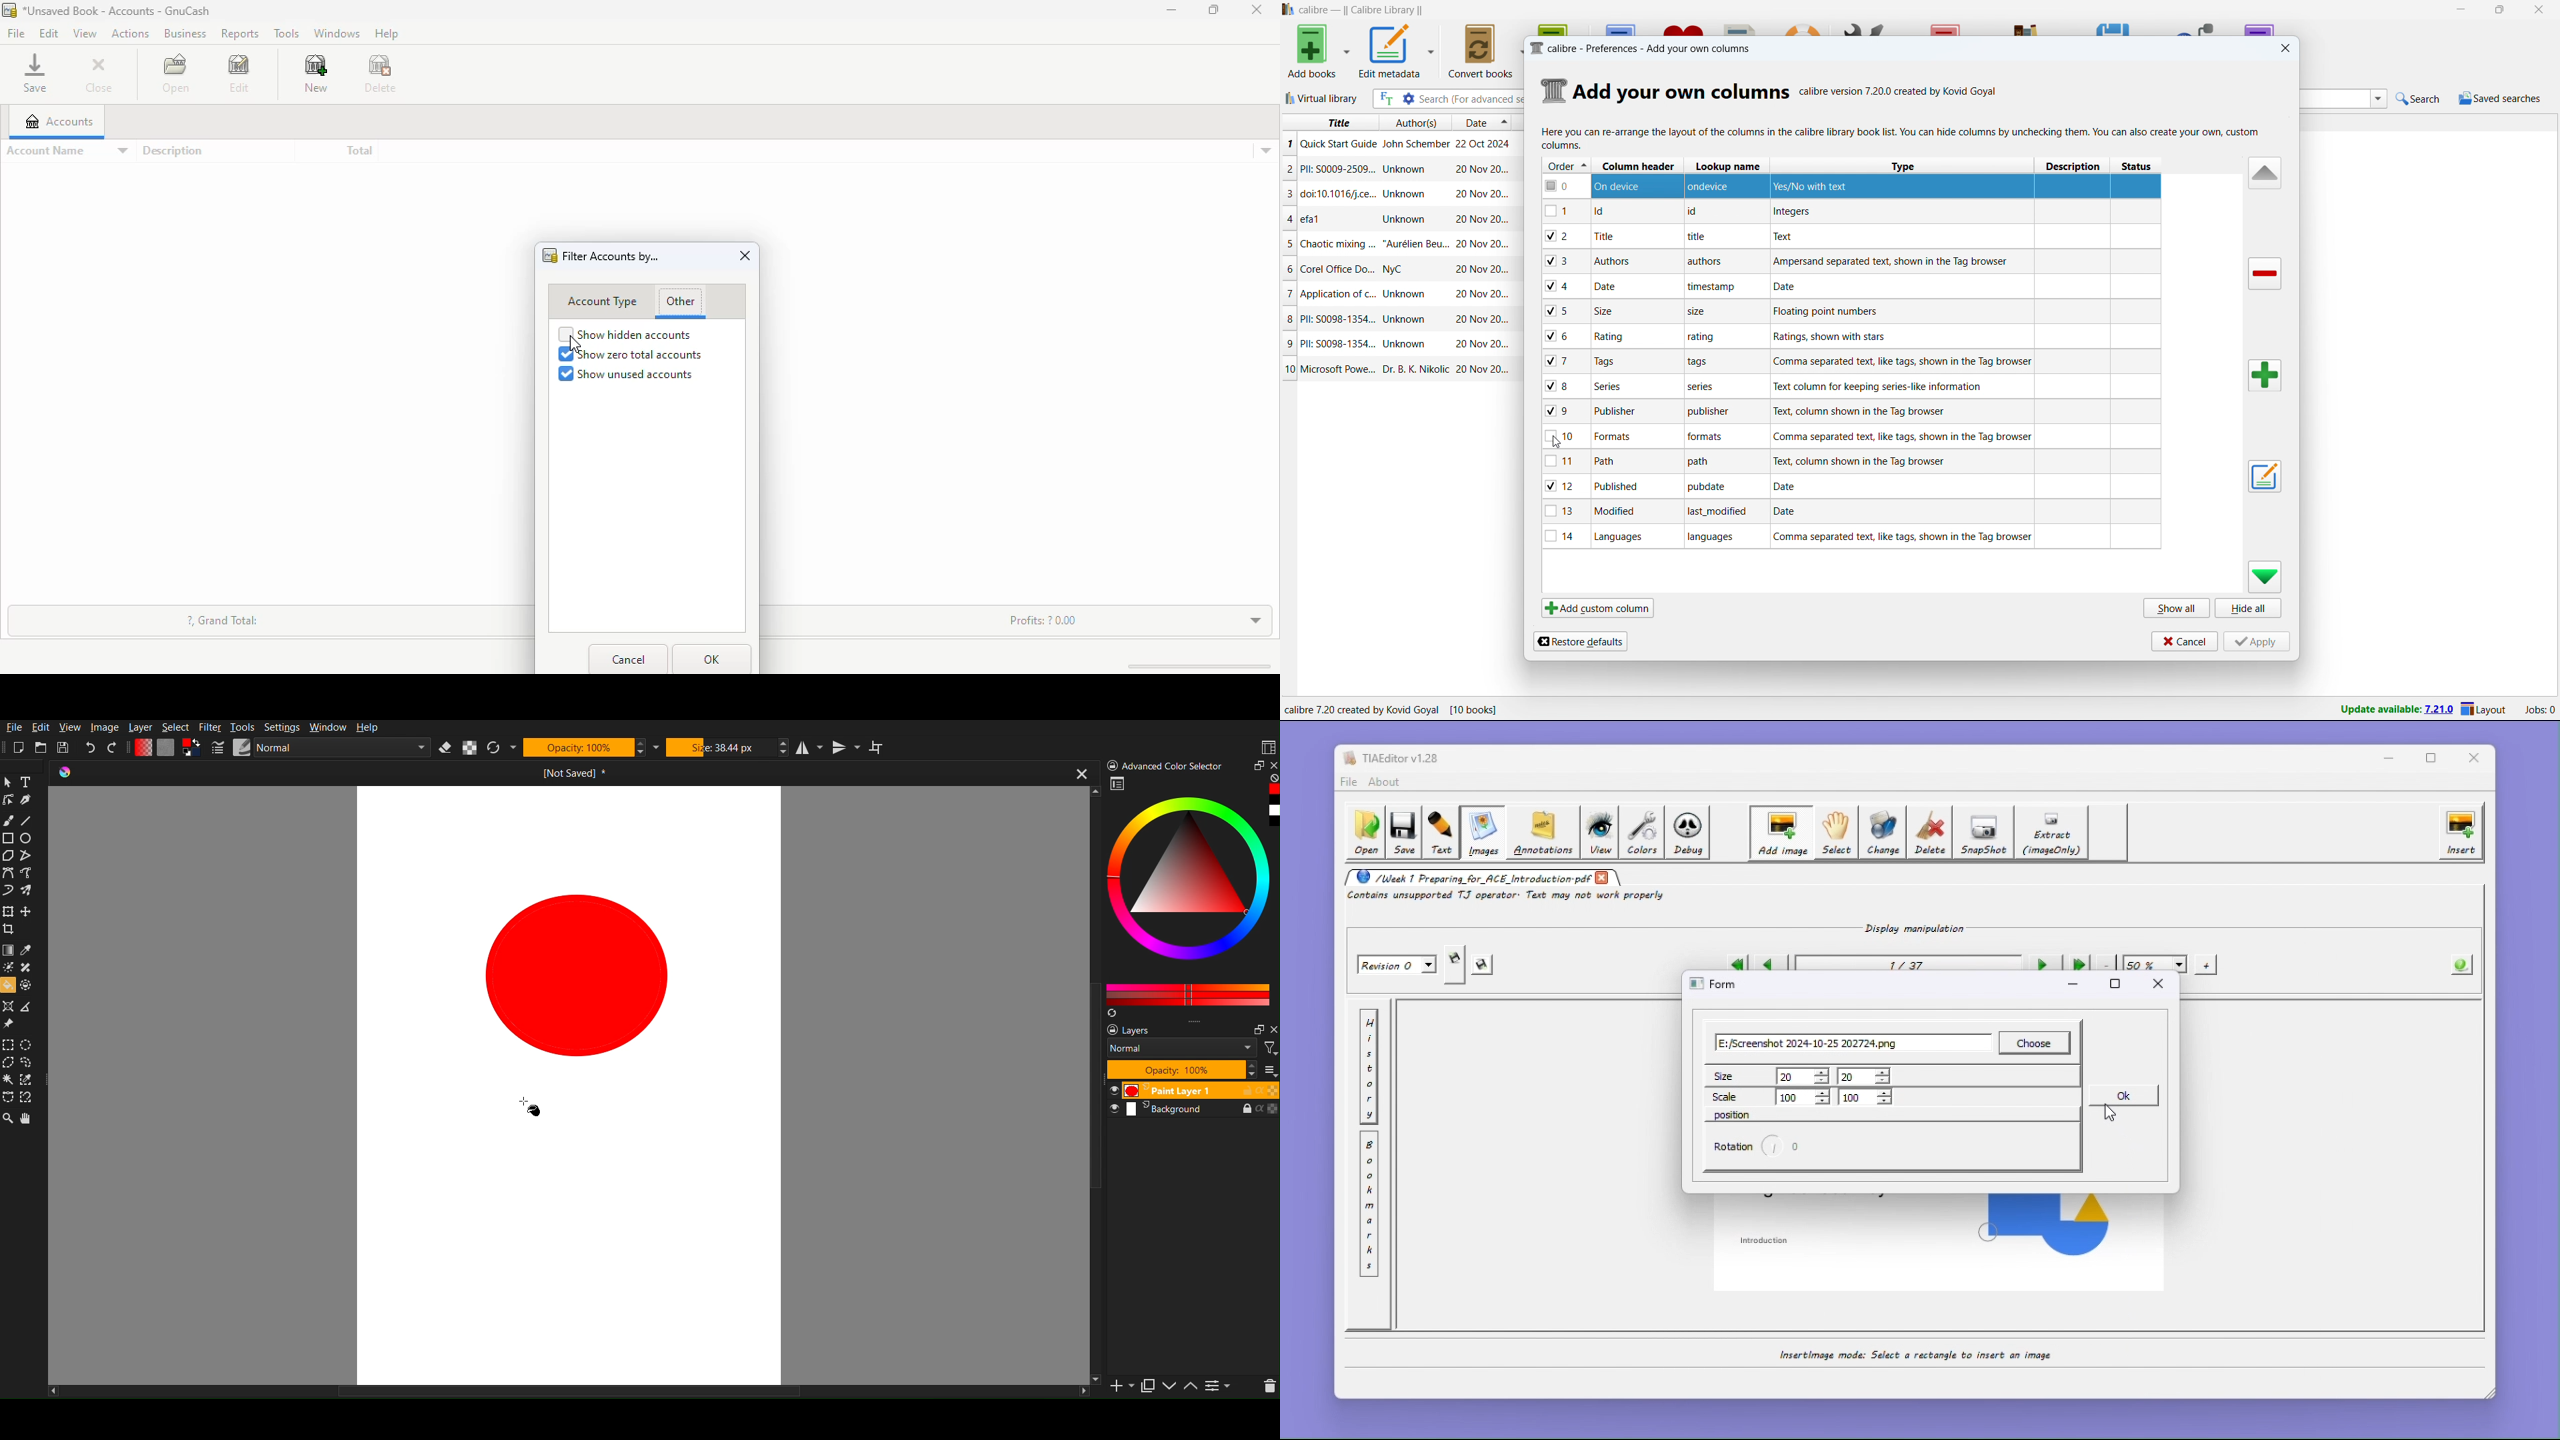 This screenshot has height=1456, width=2576. What do you see at coordinates (15, 749) in the screenshot?
I see `New` at bounding box center [15, 749].